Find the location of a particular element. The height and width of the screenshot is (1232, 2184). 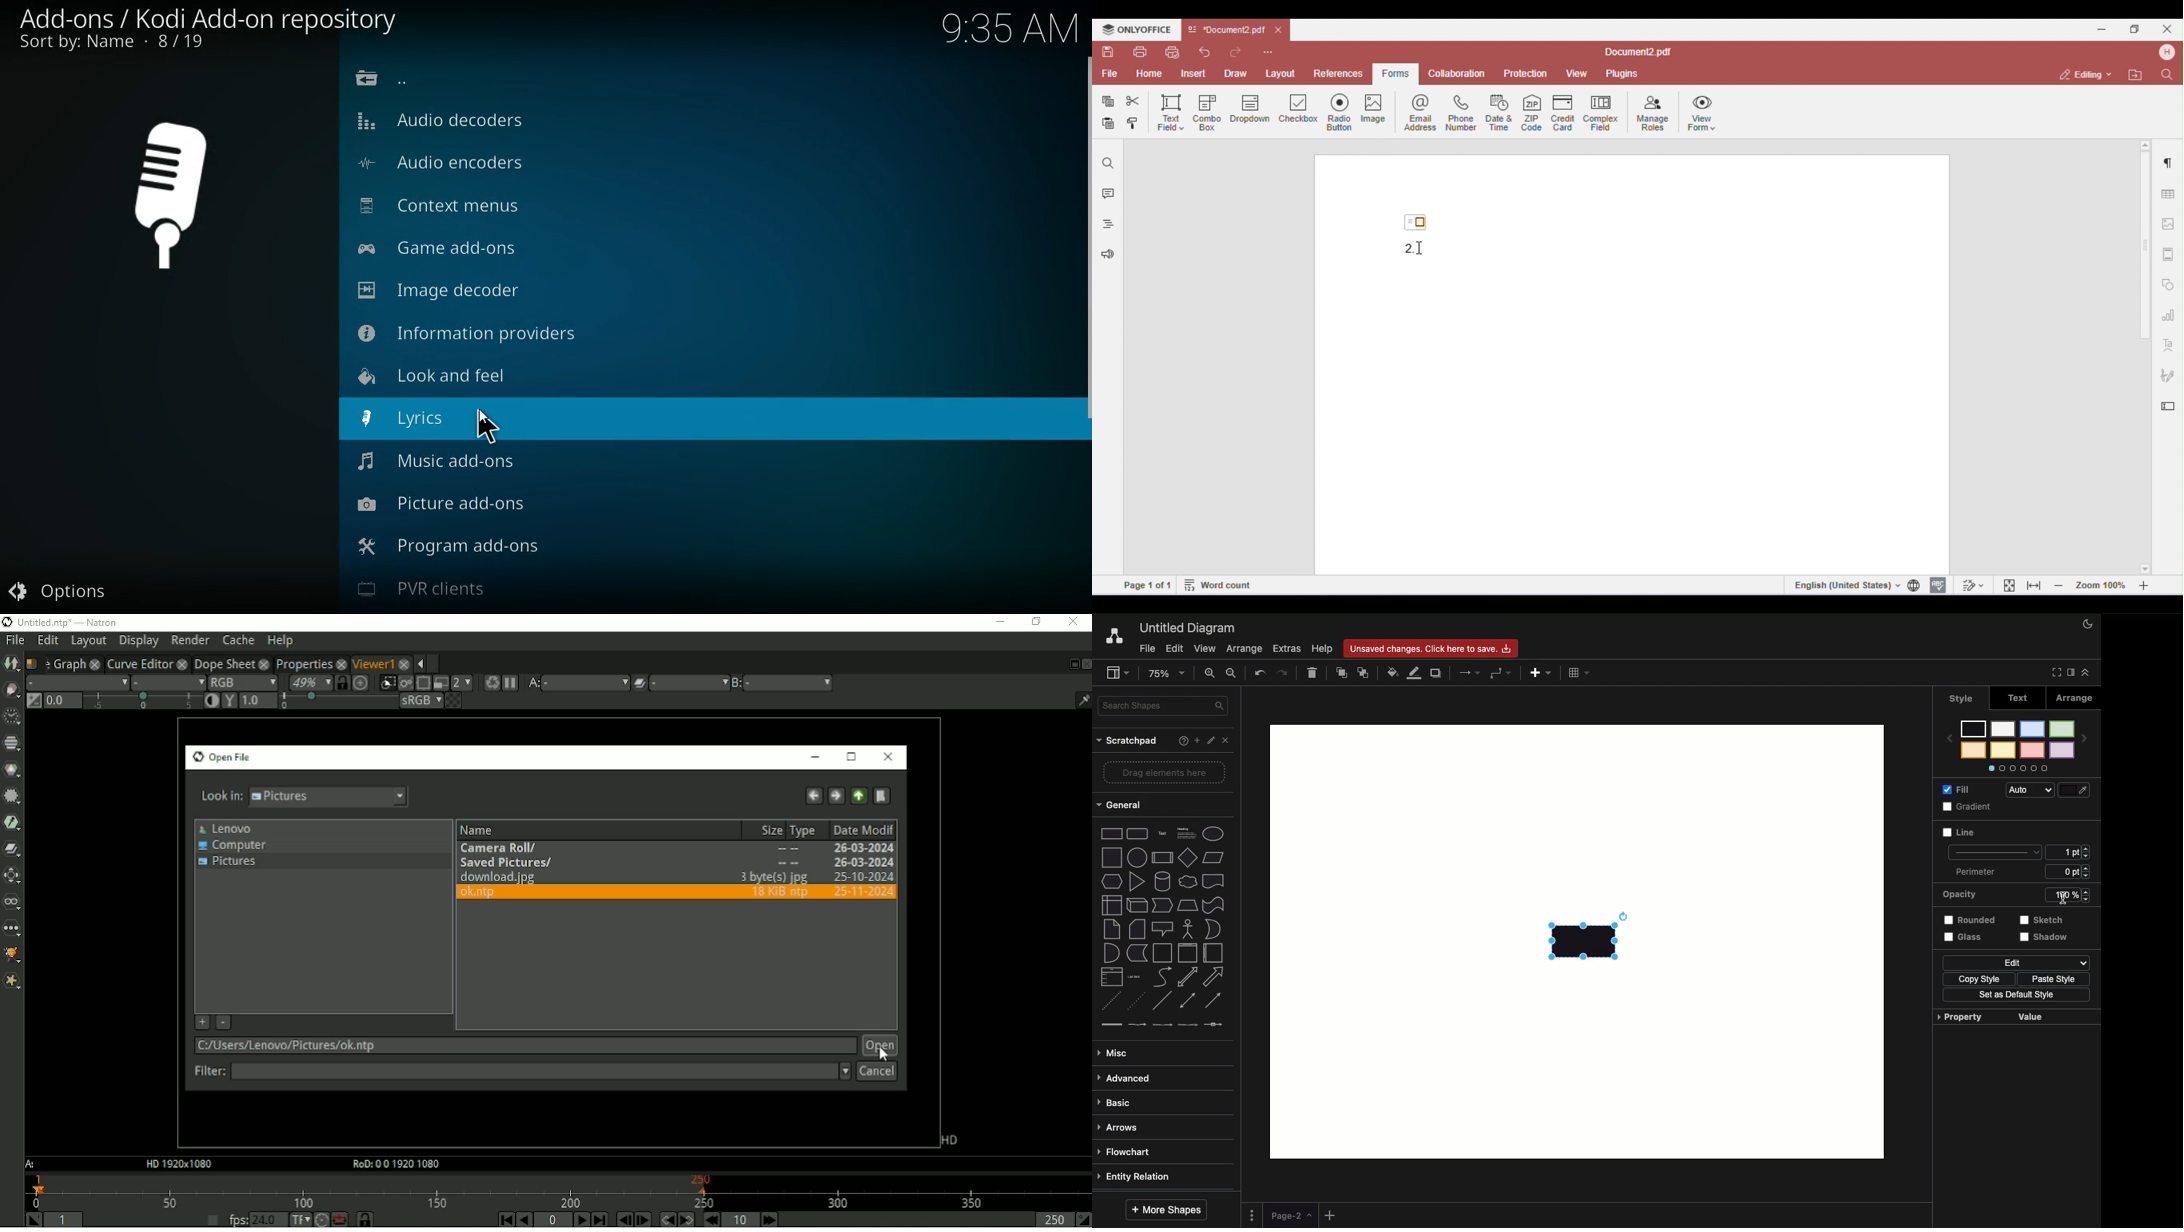

actor is located at coordinates (1189, 929).